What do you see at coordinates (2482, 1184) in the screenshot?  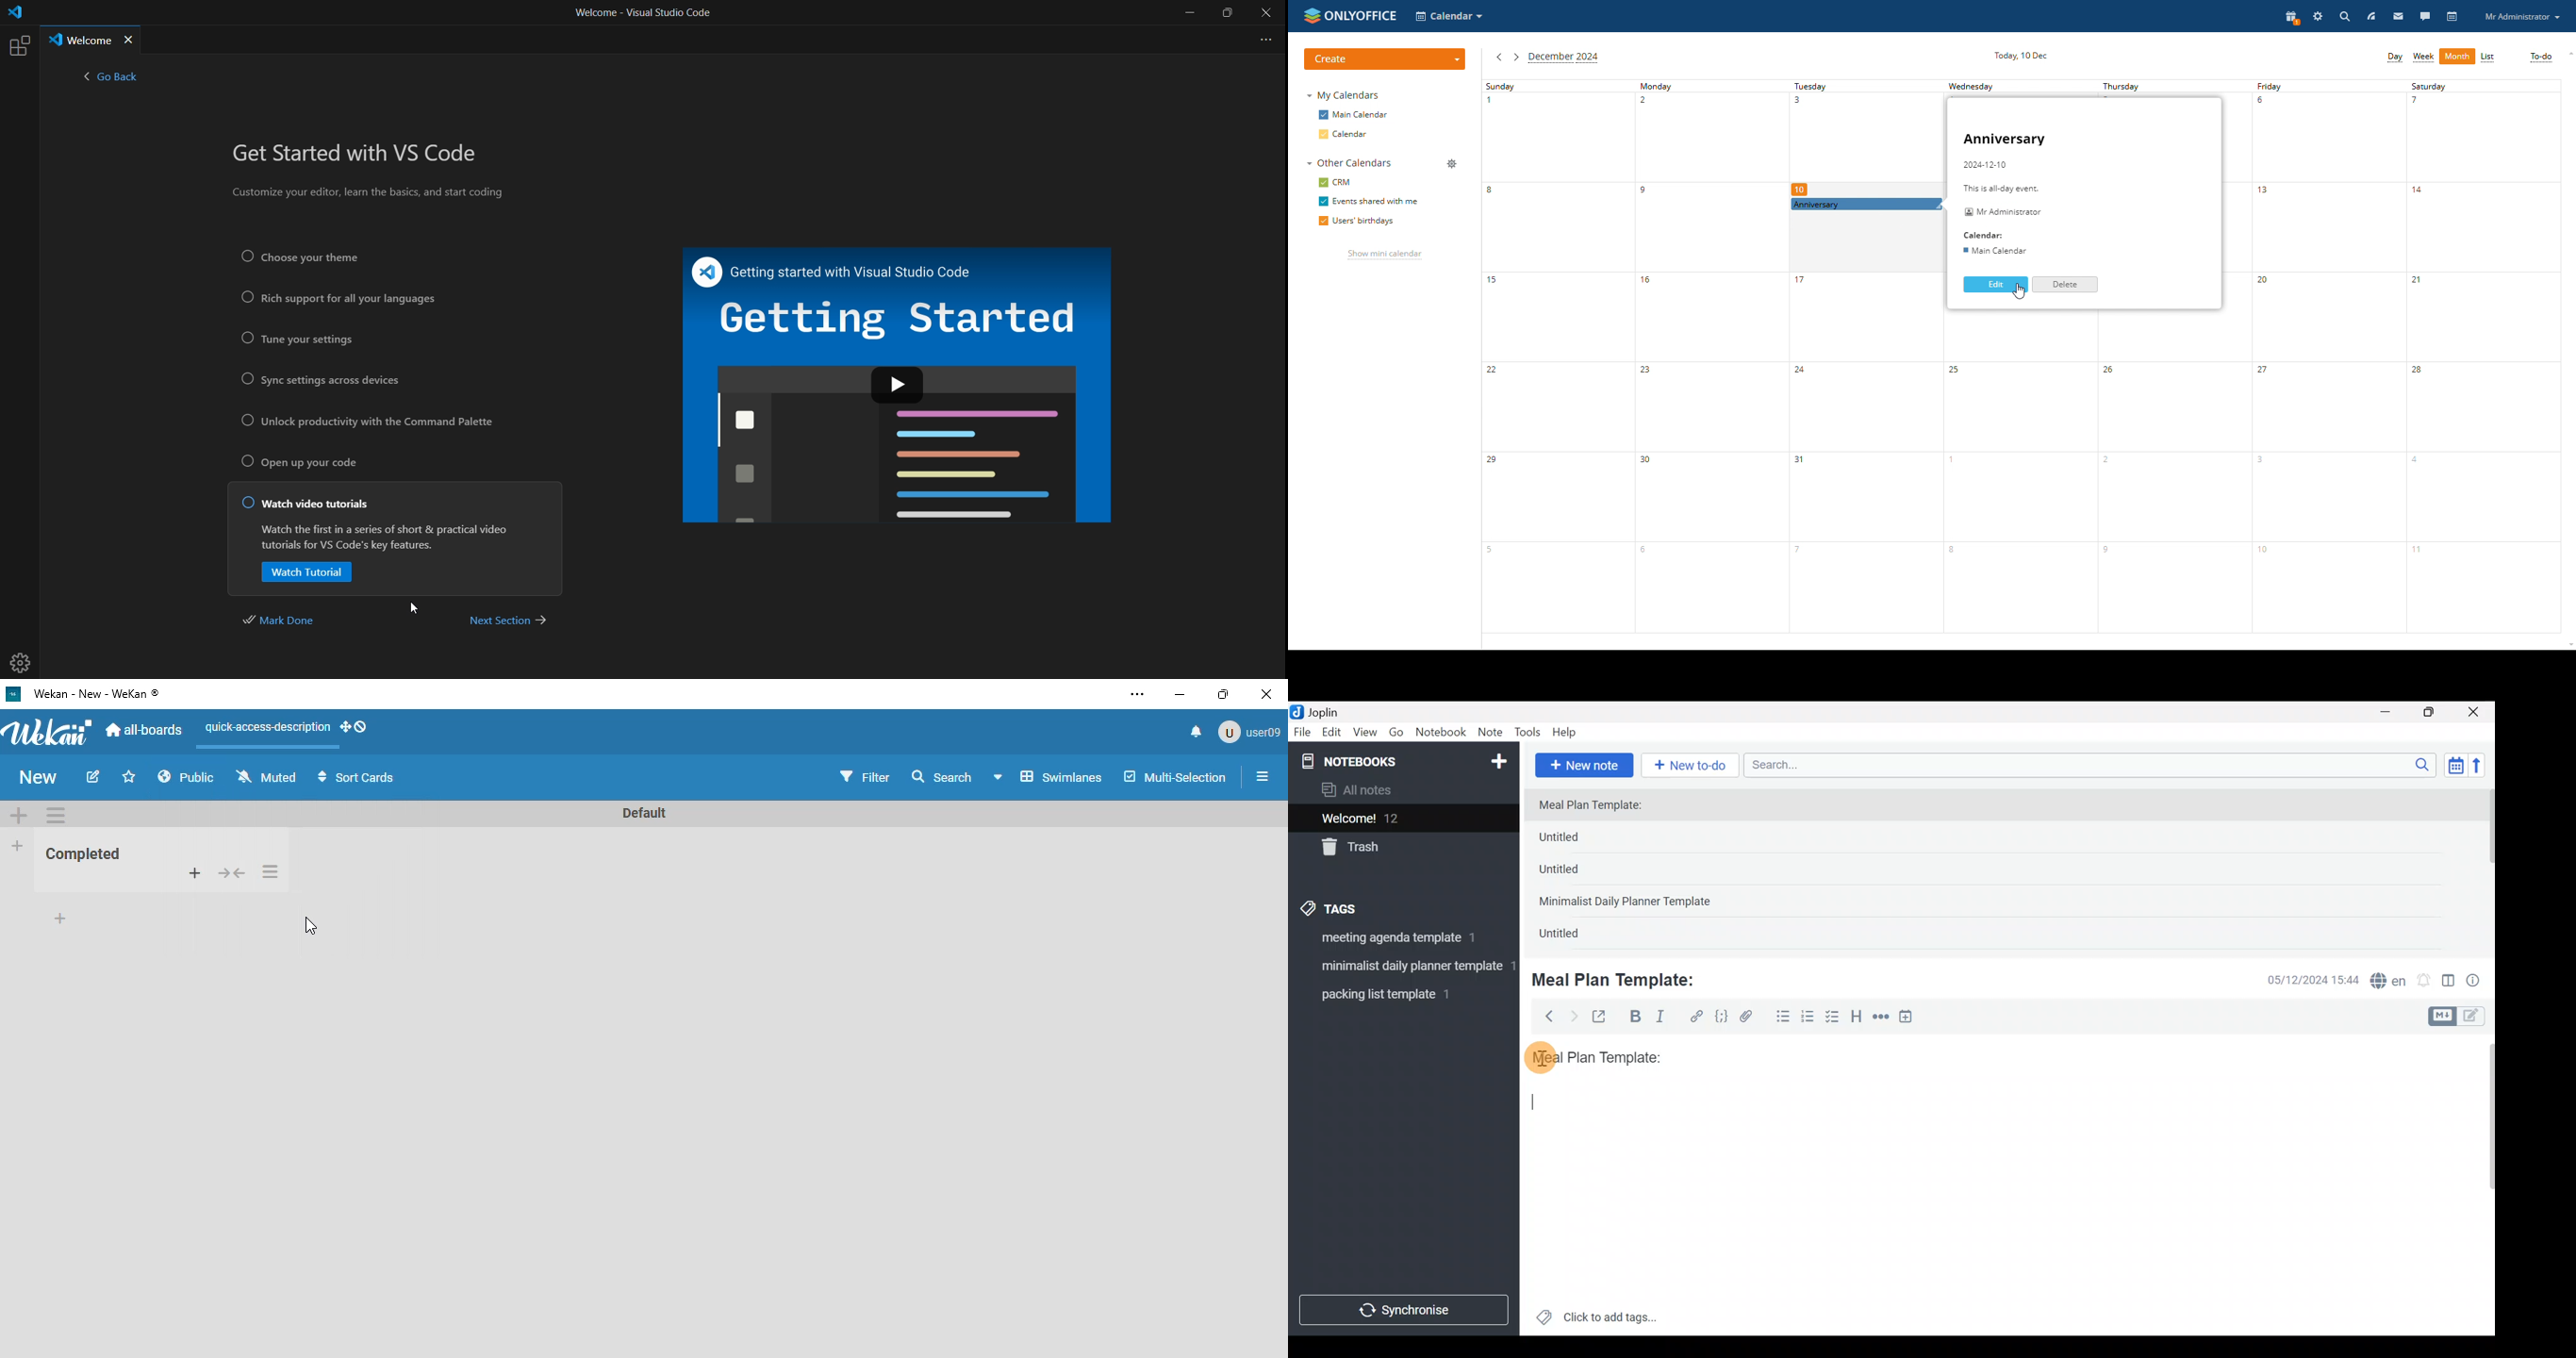 I see `Scroll bar` at bounding box center [2482, 1184].